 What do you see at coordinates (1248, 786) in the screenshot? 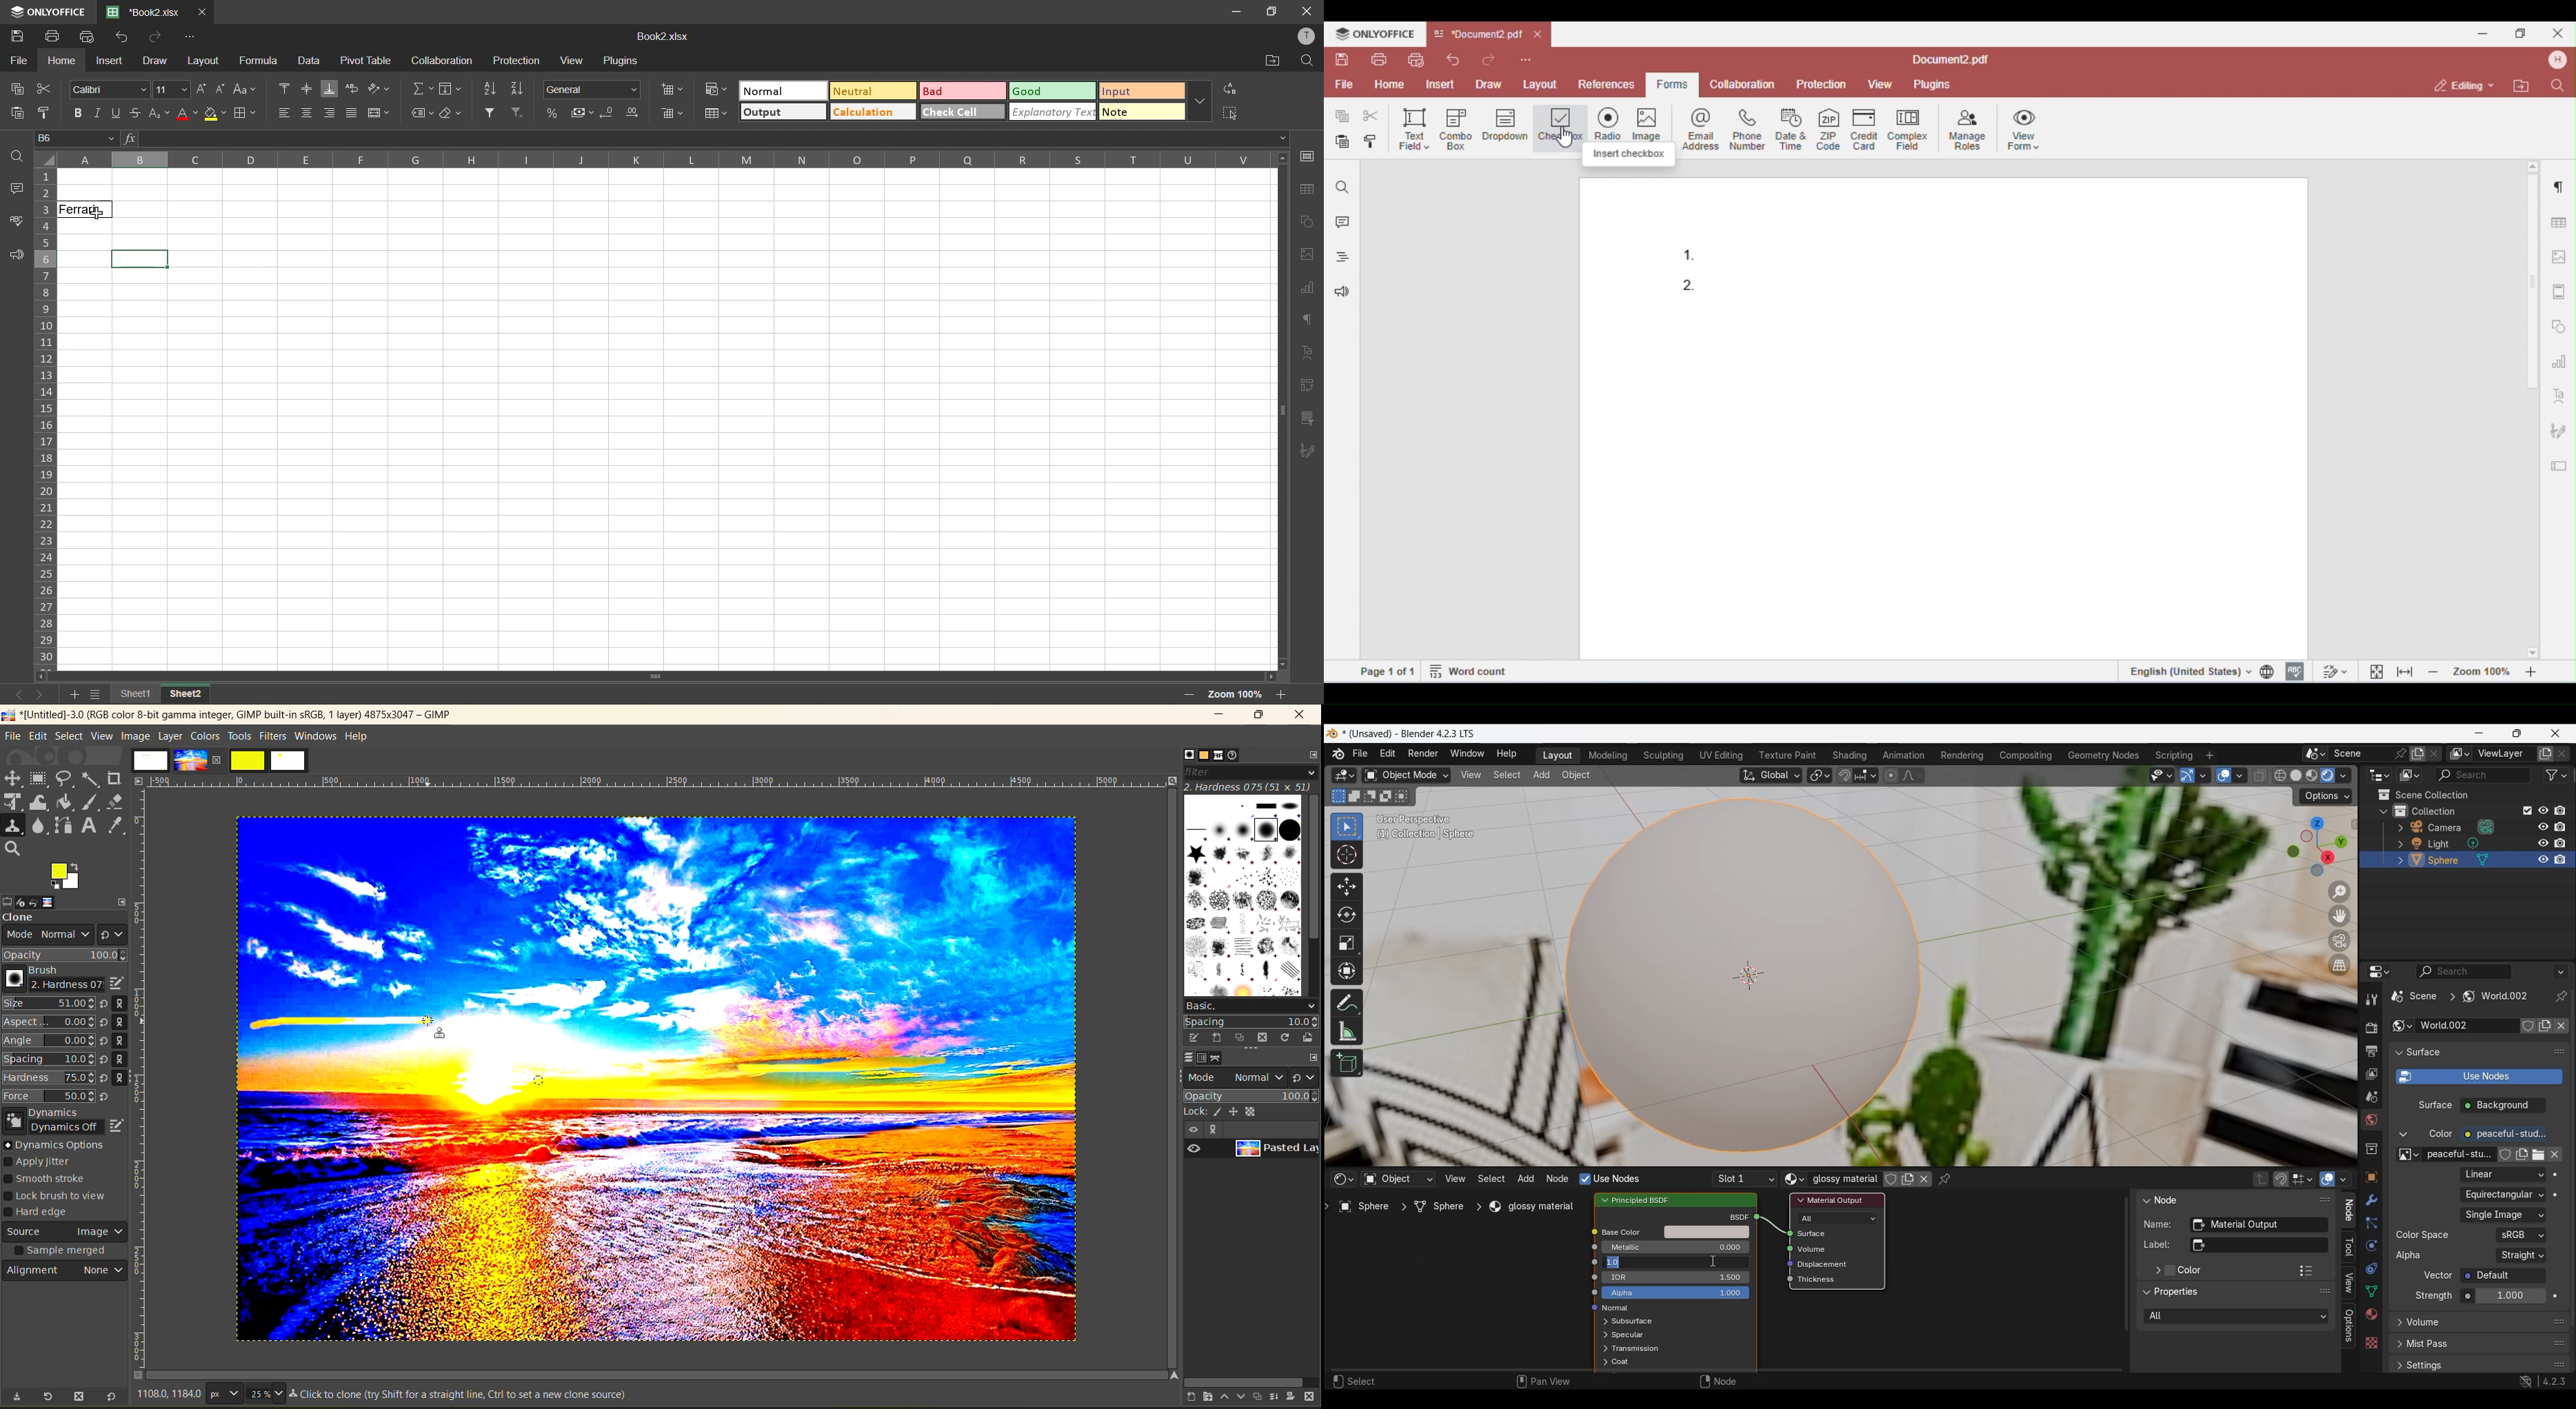
I see `hardness` at bounding box center [1248, 786].